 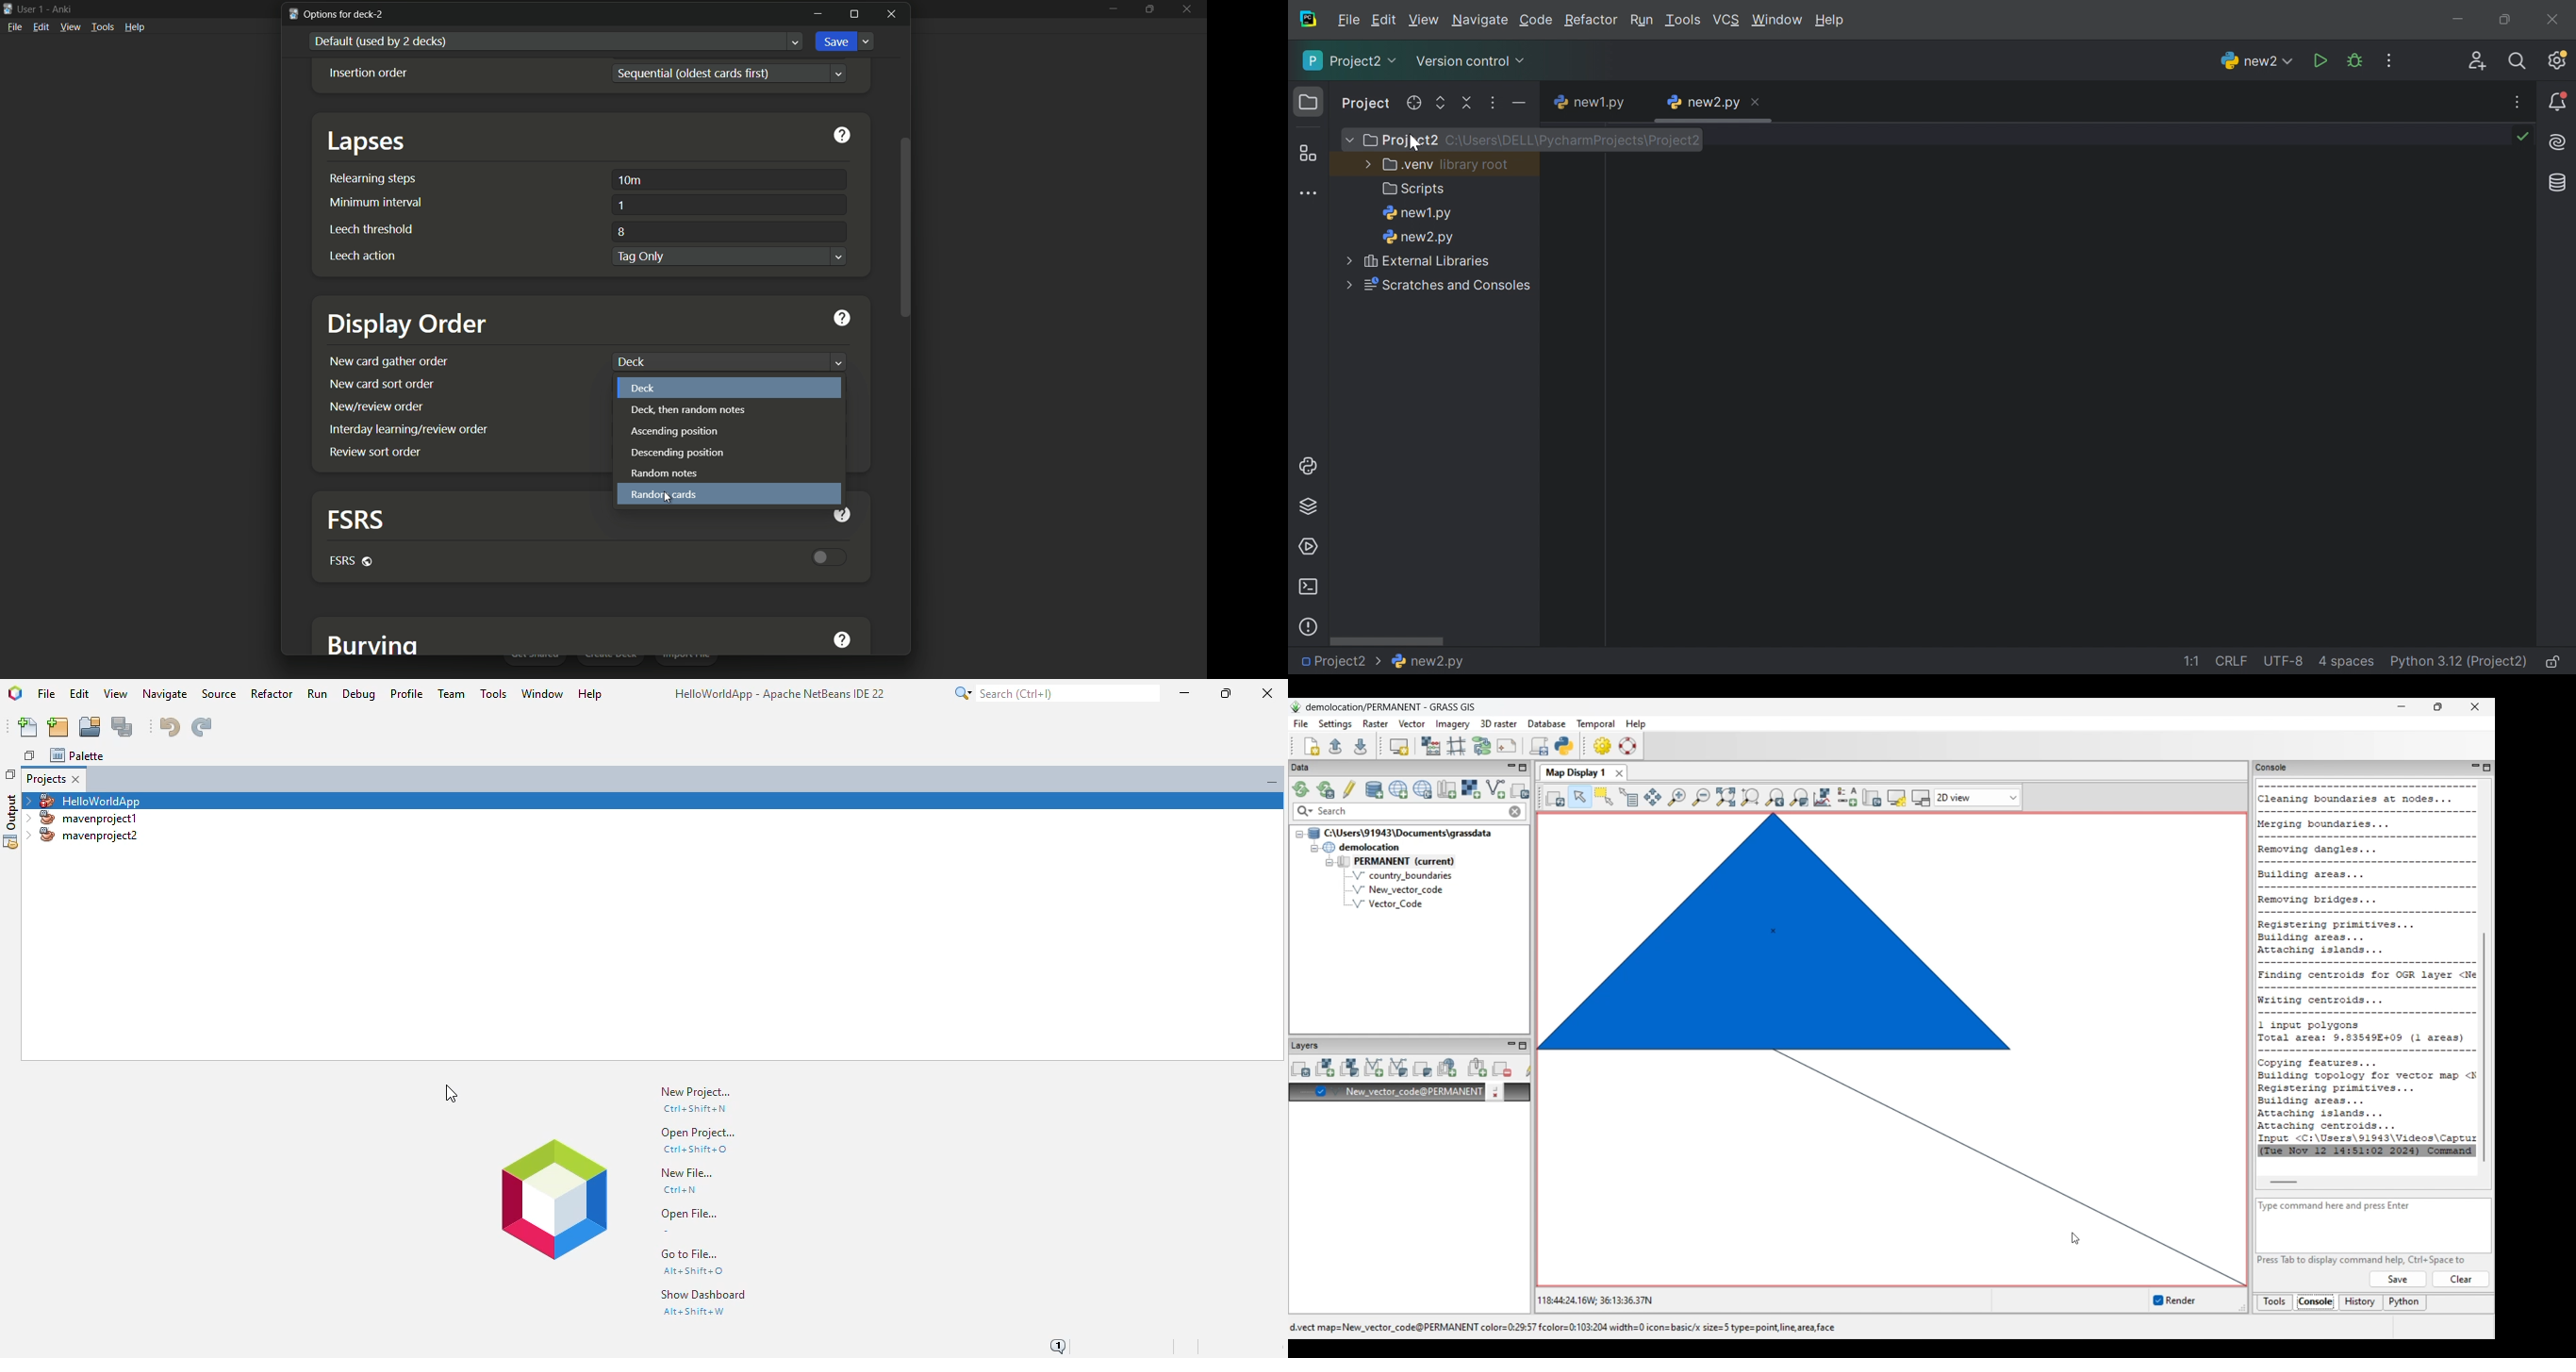 What do you see at coordinates (1589, 103) in the screenshot?
I see `new1.py` at bounding box center [1589, 103].